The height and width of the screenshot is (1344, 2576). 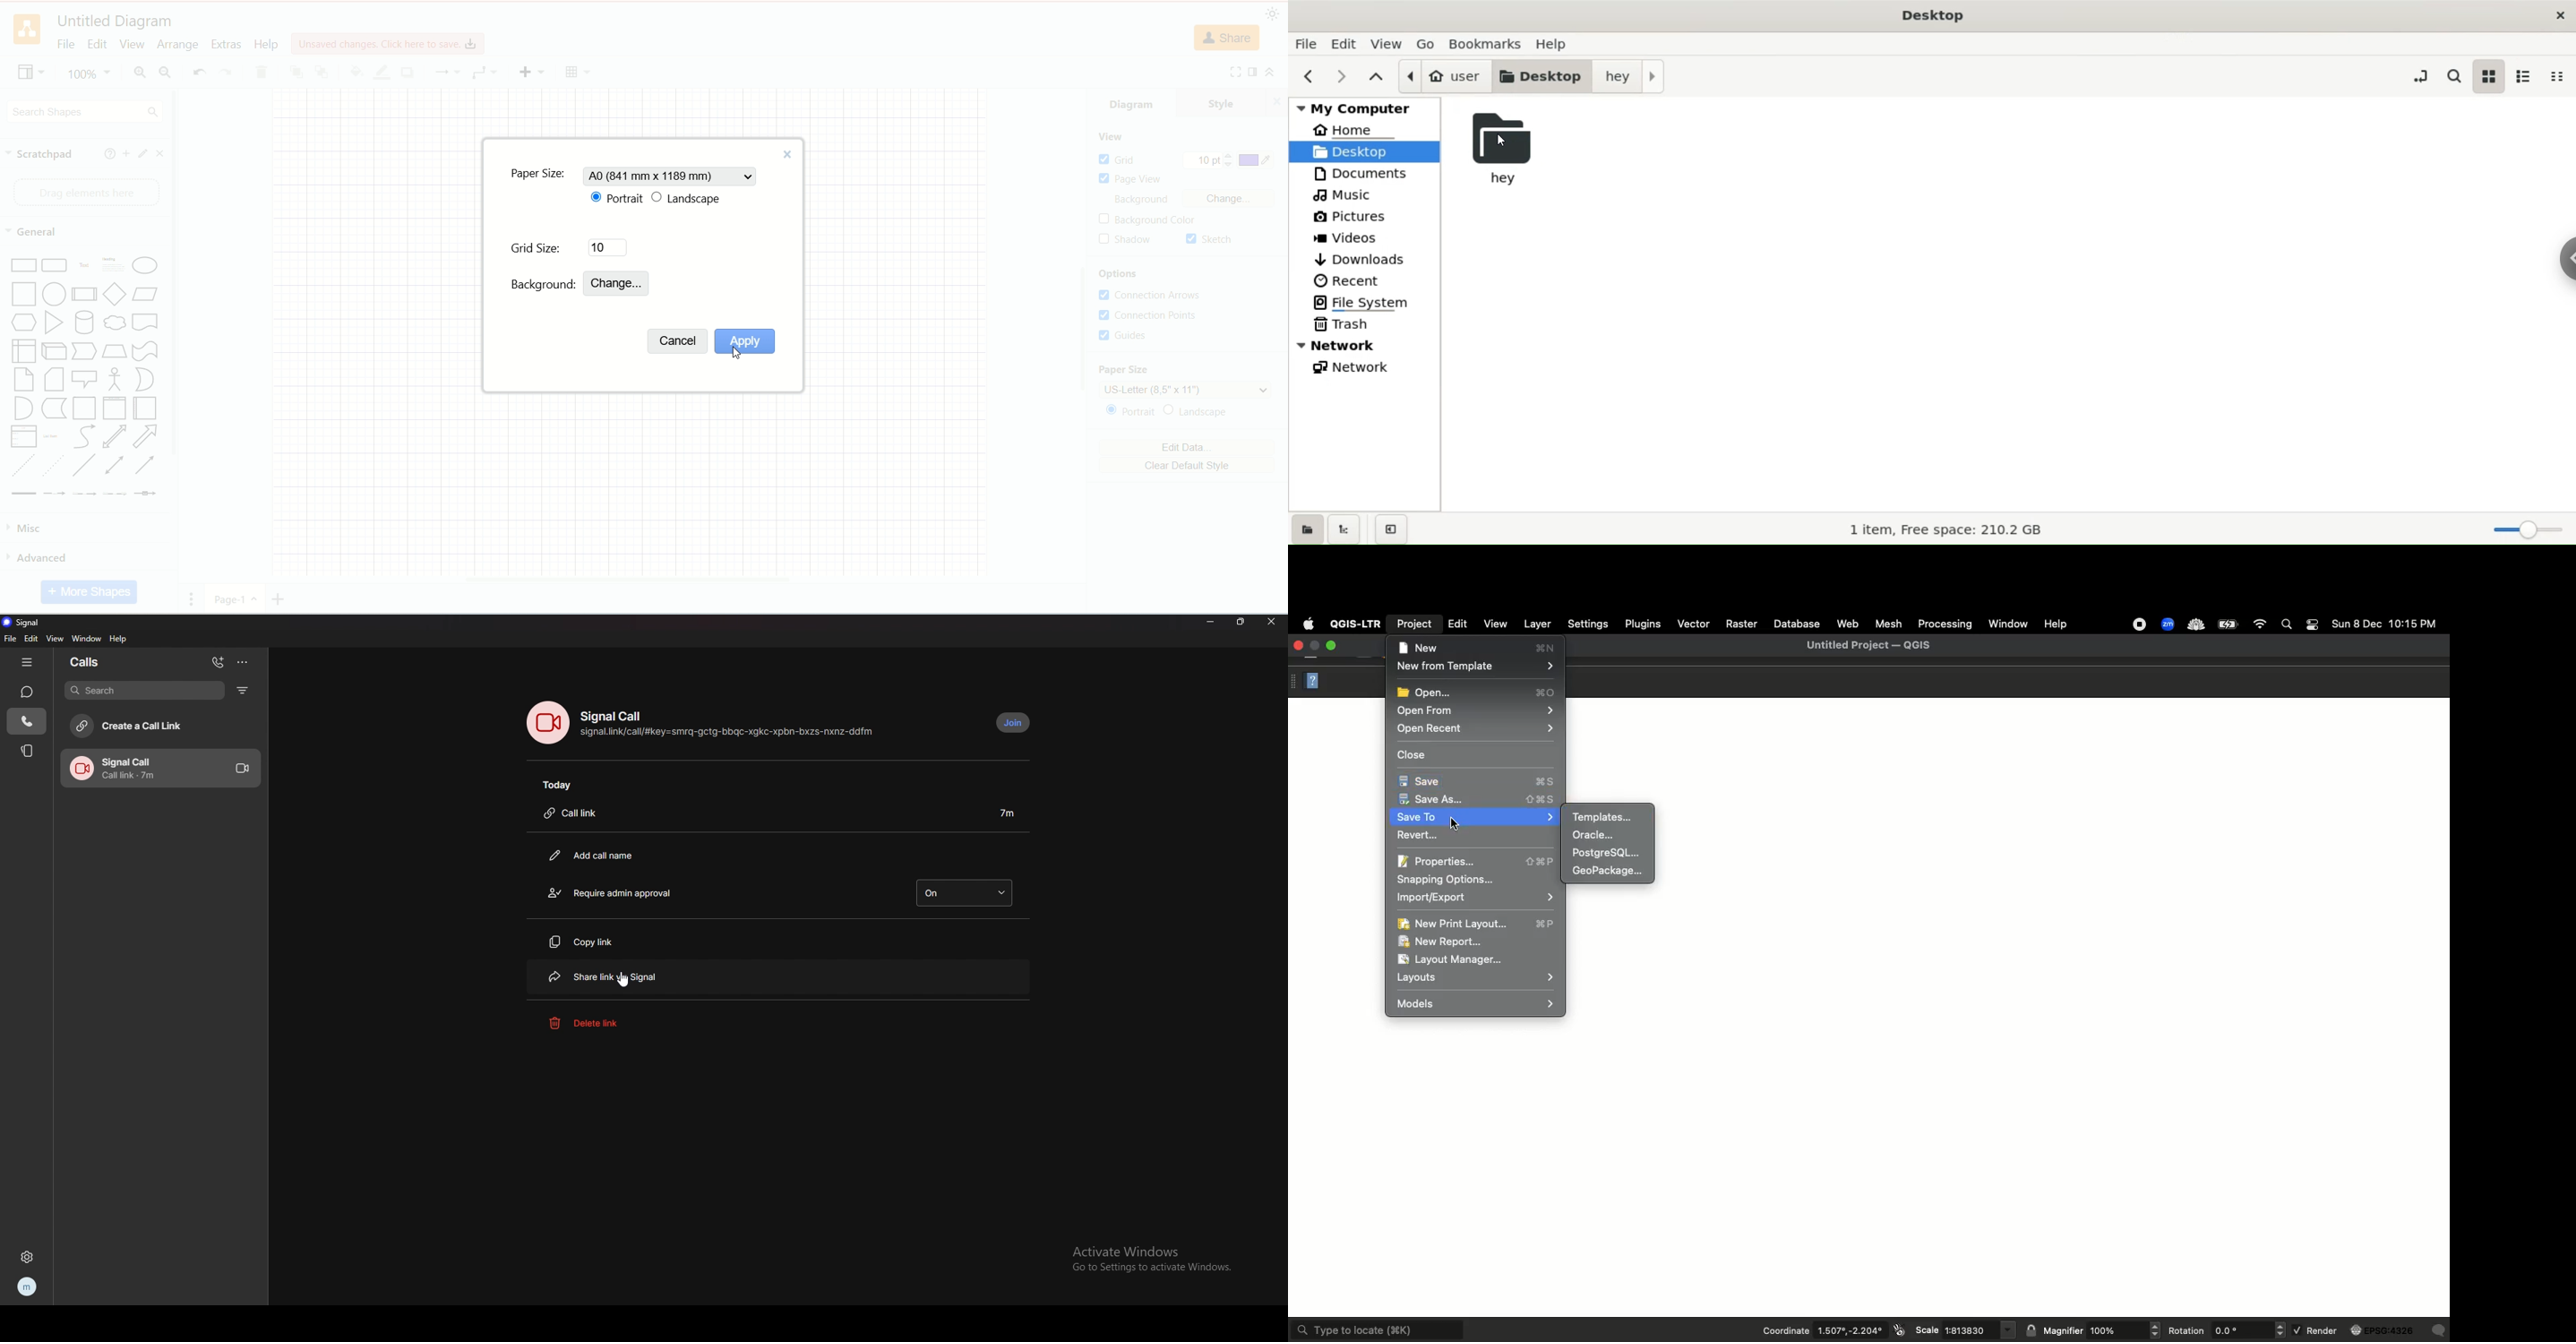 What do you see at coordinates (40, 155) in the screenshot?
I see `scratch pad` at bounding box center [40, 155].